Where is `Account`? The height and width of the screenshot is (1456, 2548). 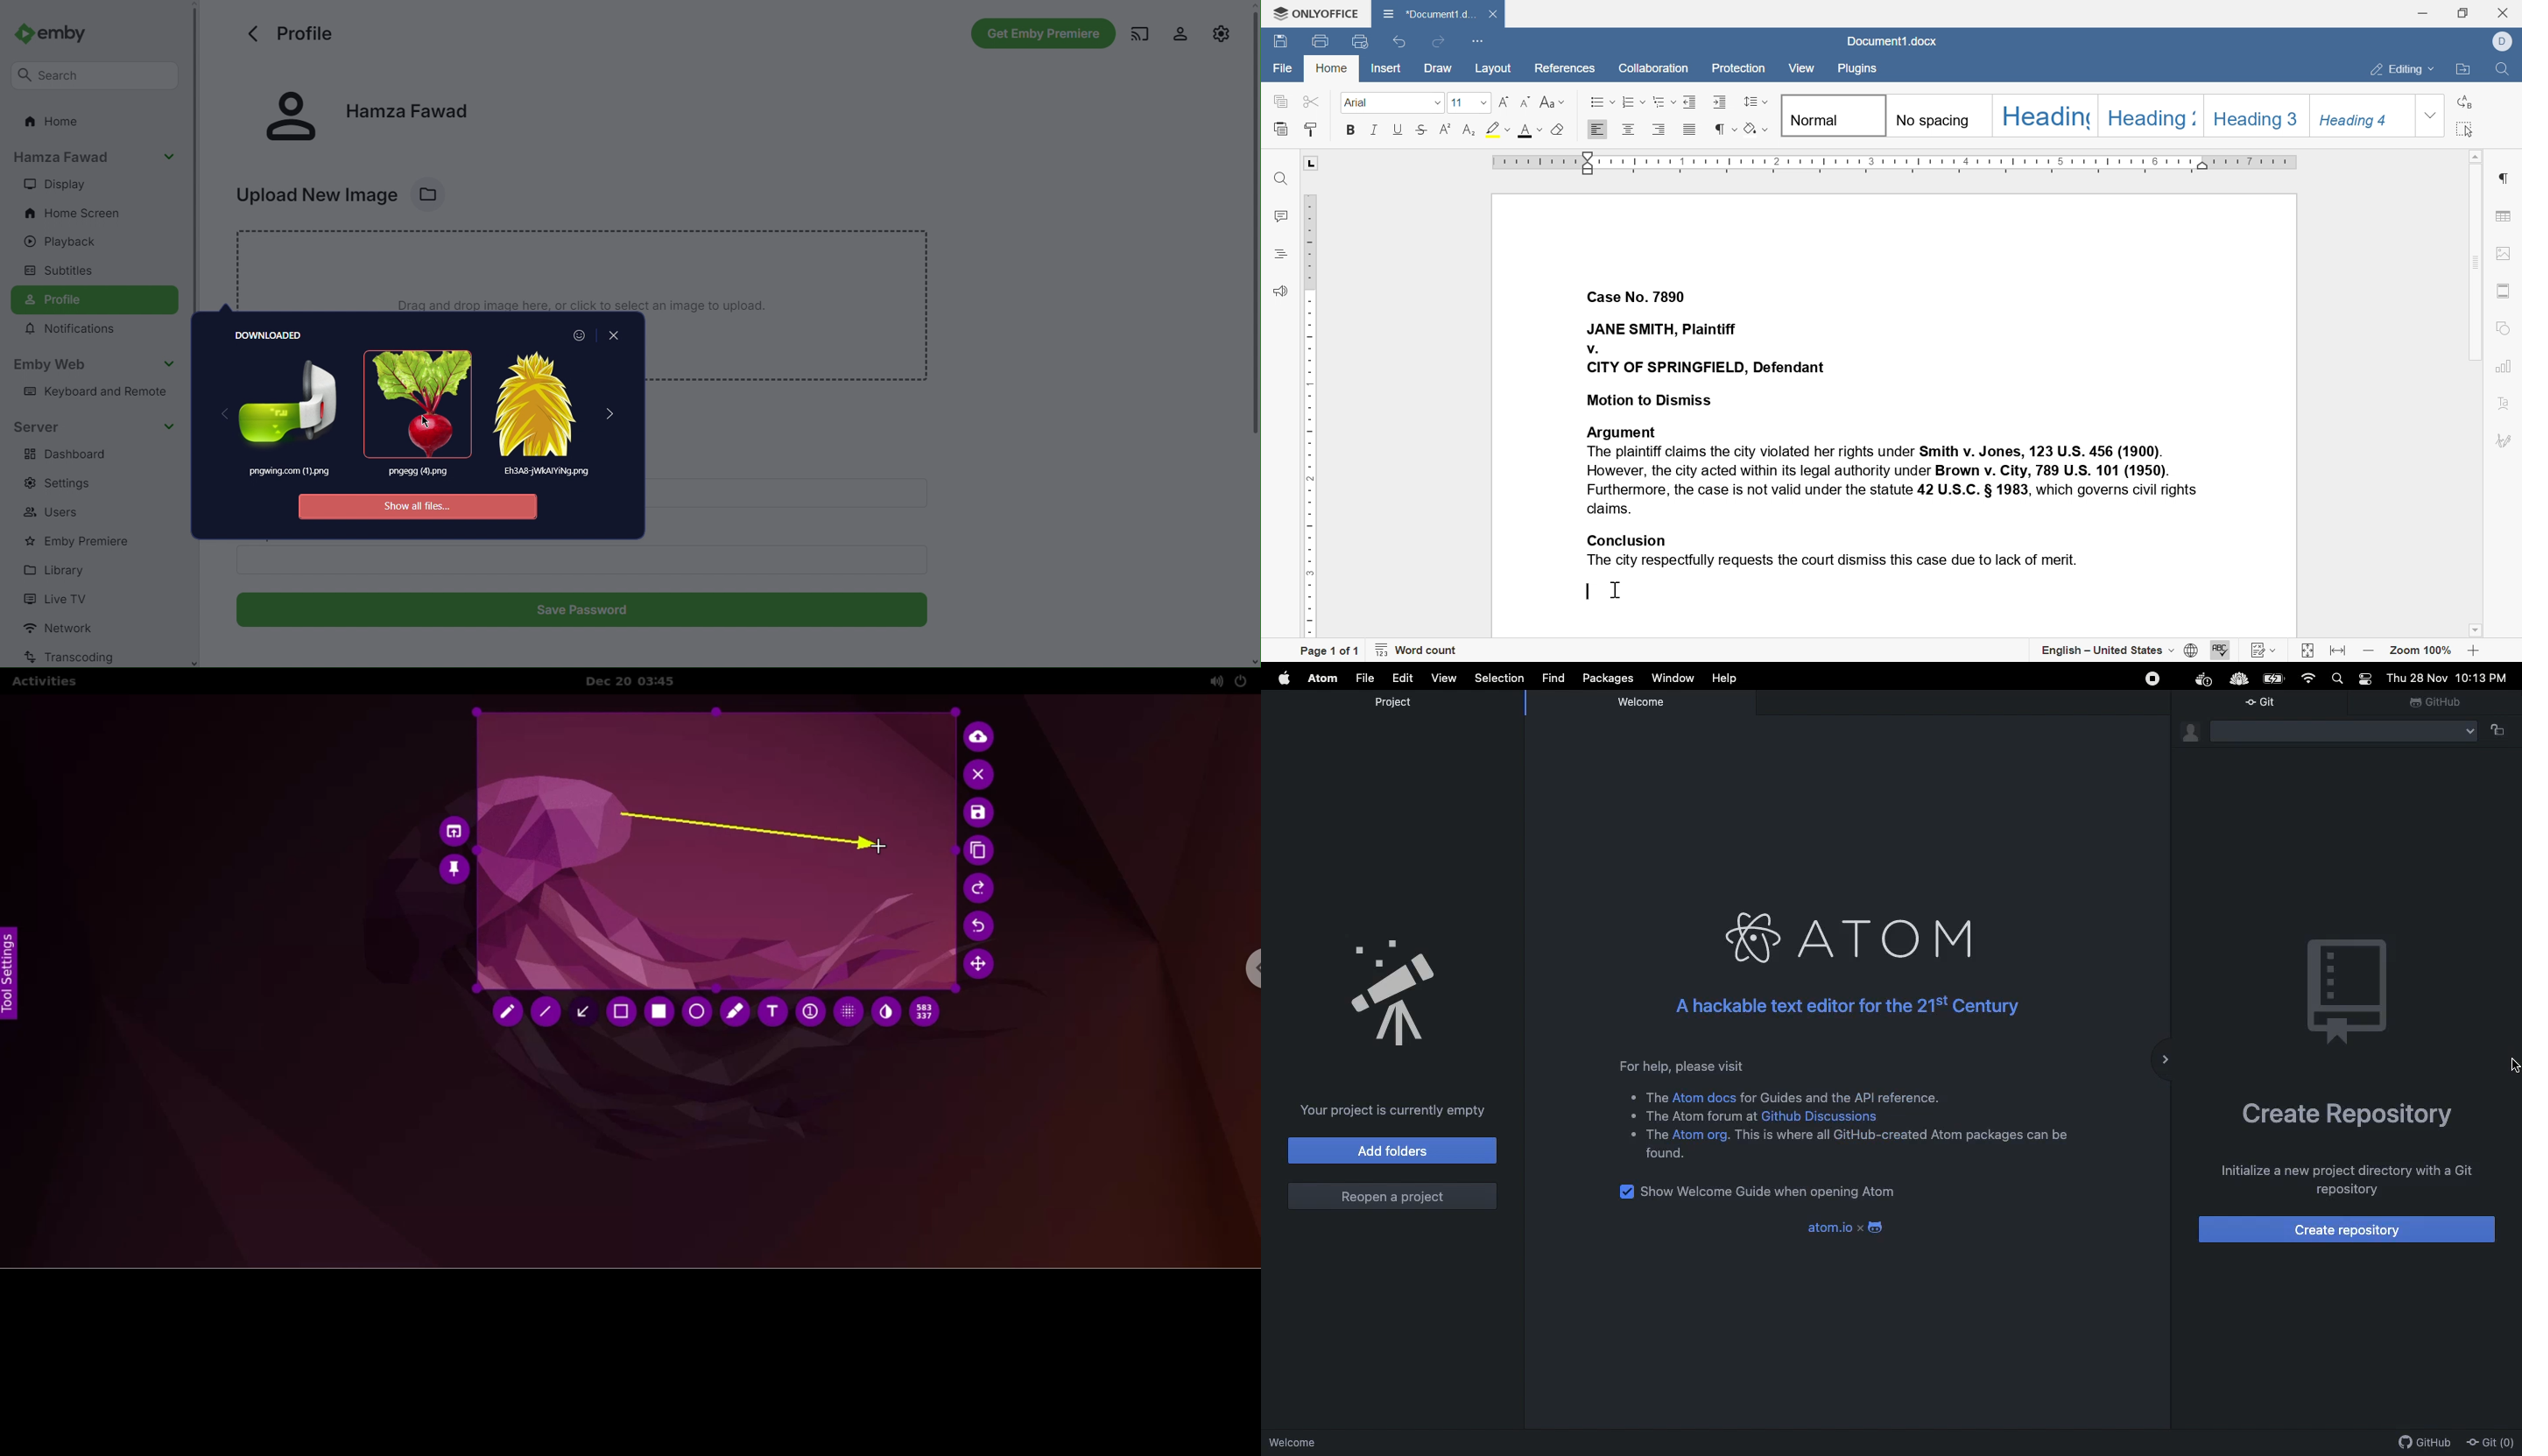
Account is located at coordinates (95, 159).